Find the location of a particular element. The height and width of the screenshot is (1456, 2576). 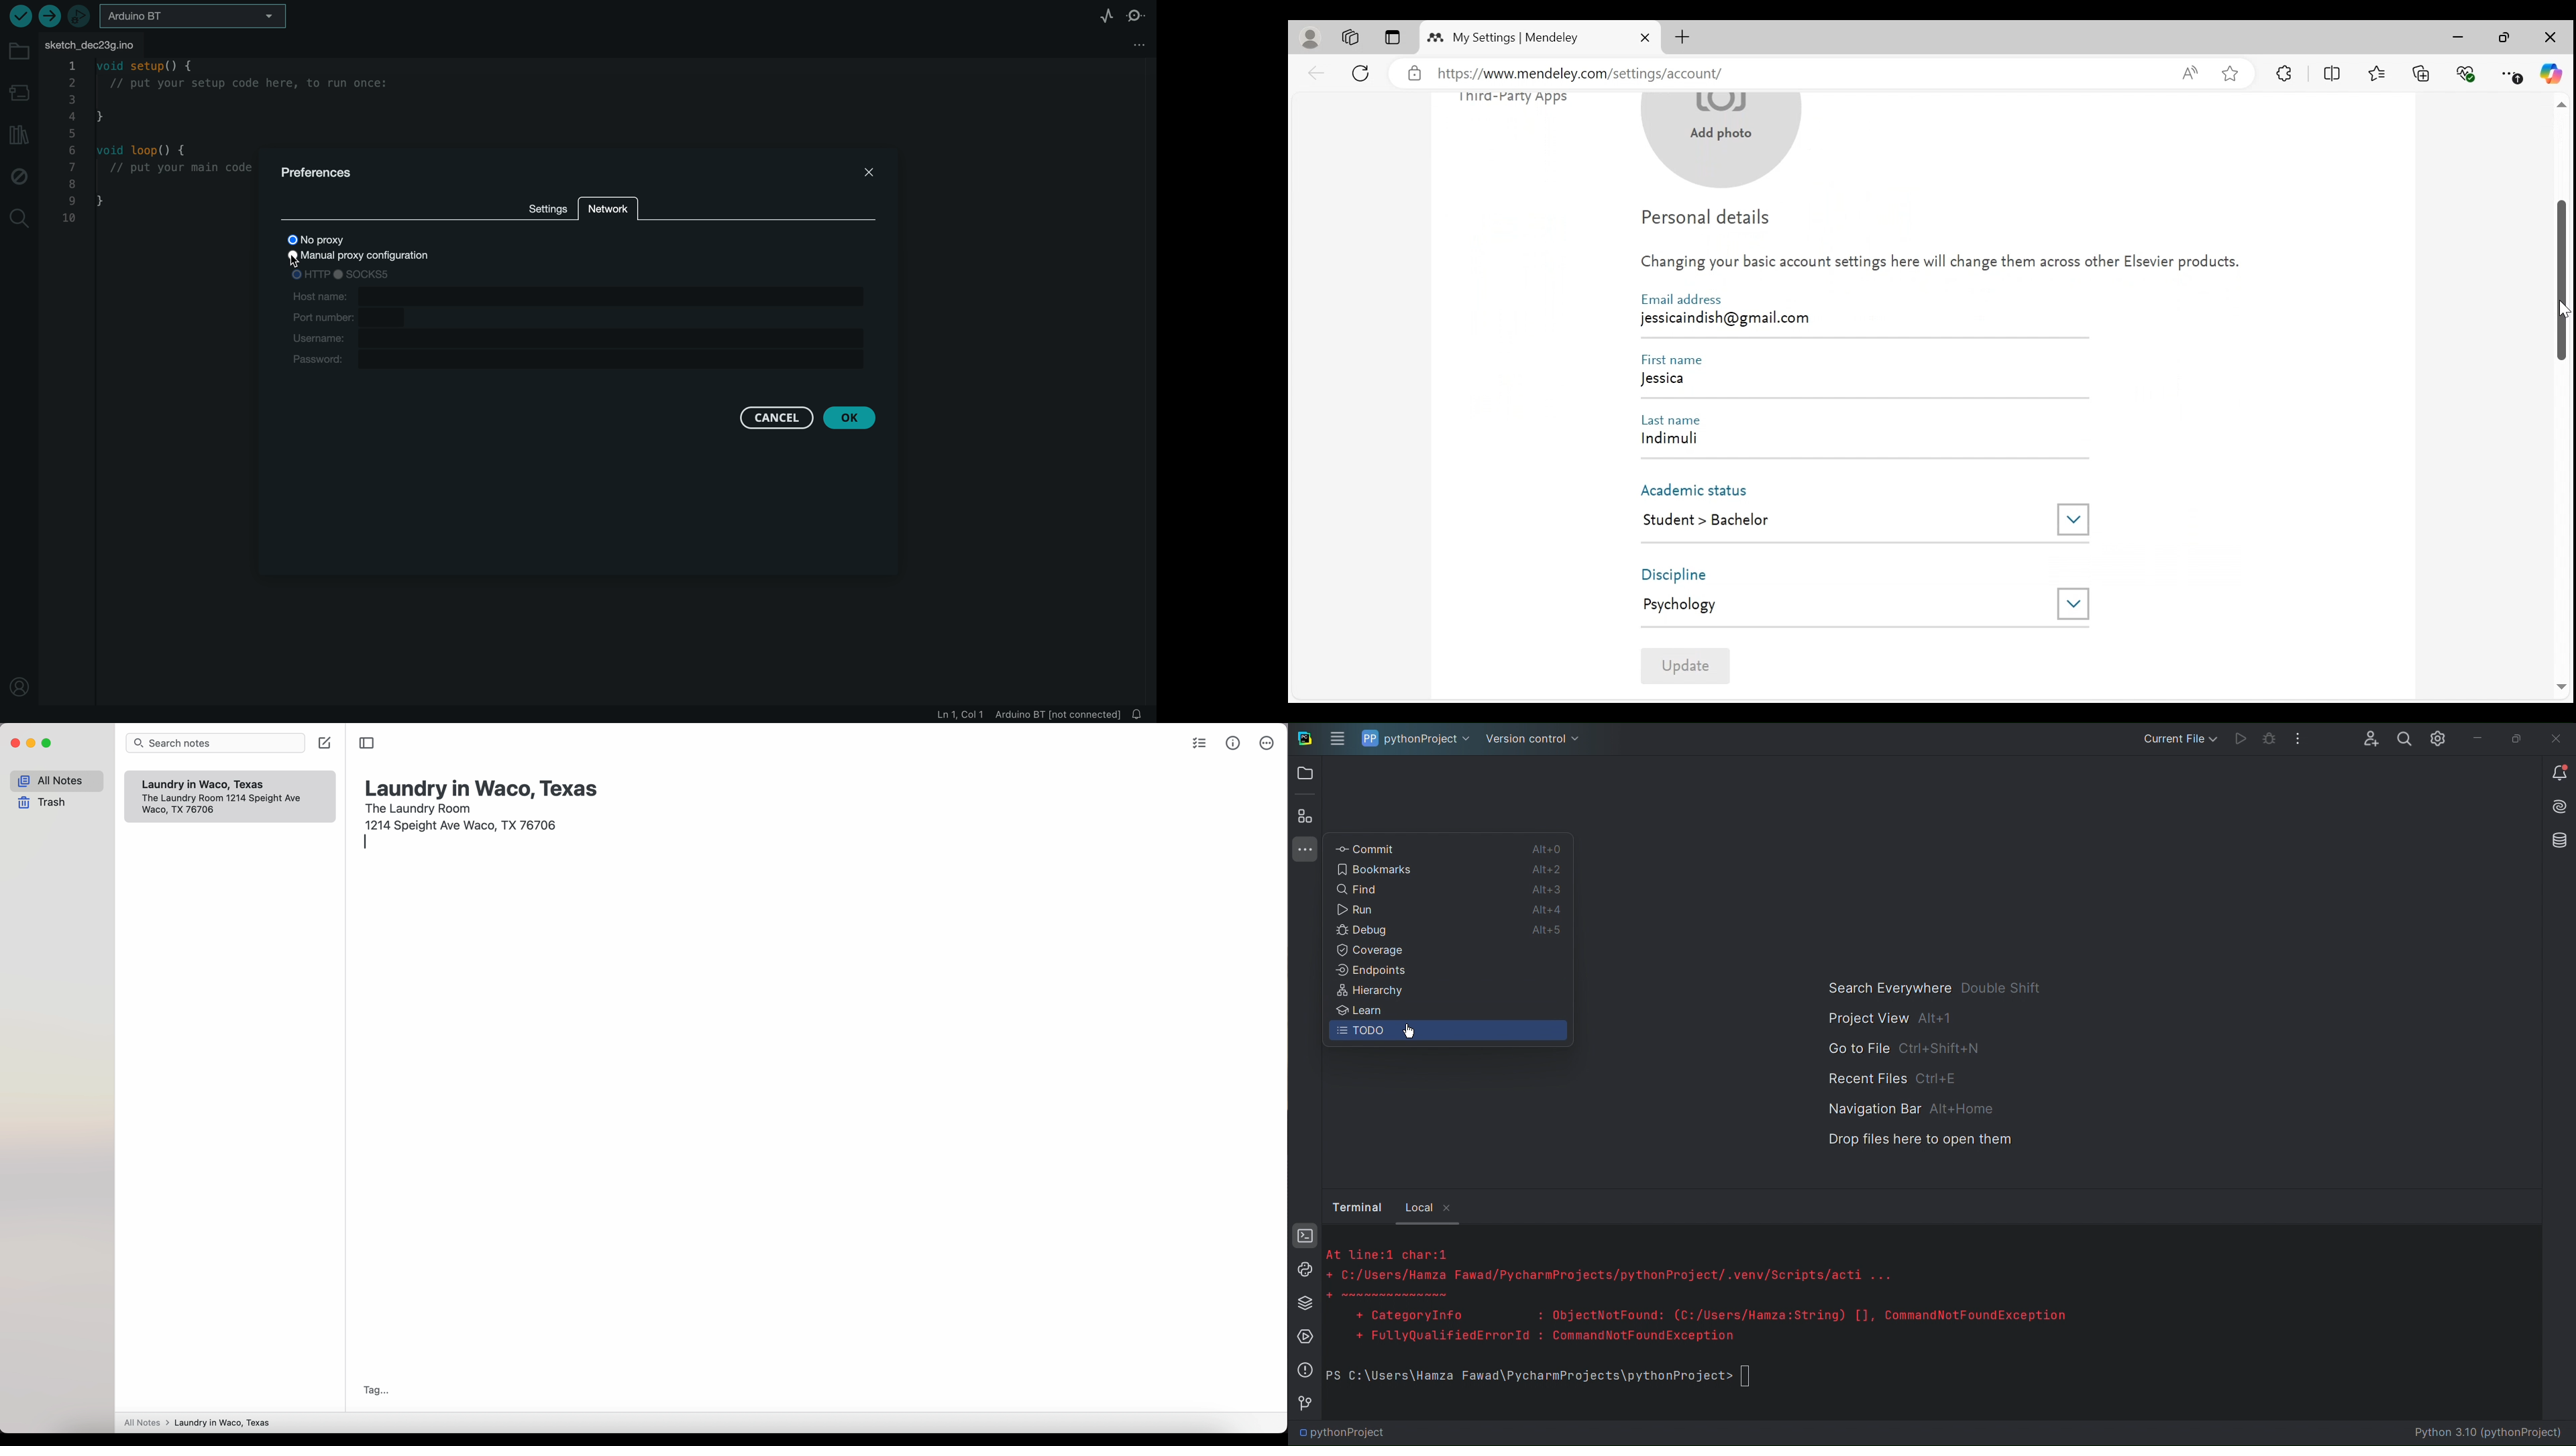

Discipline is located at coordinates (1686, 574).